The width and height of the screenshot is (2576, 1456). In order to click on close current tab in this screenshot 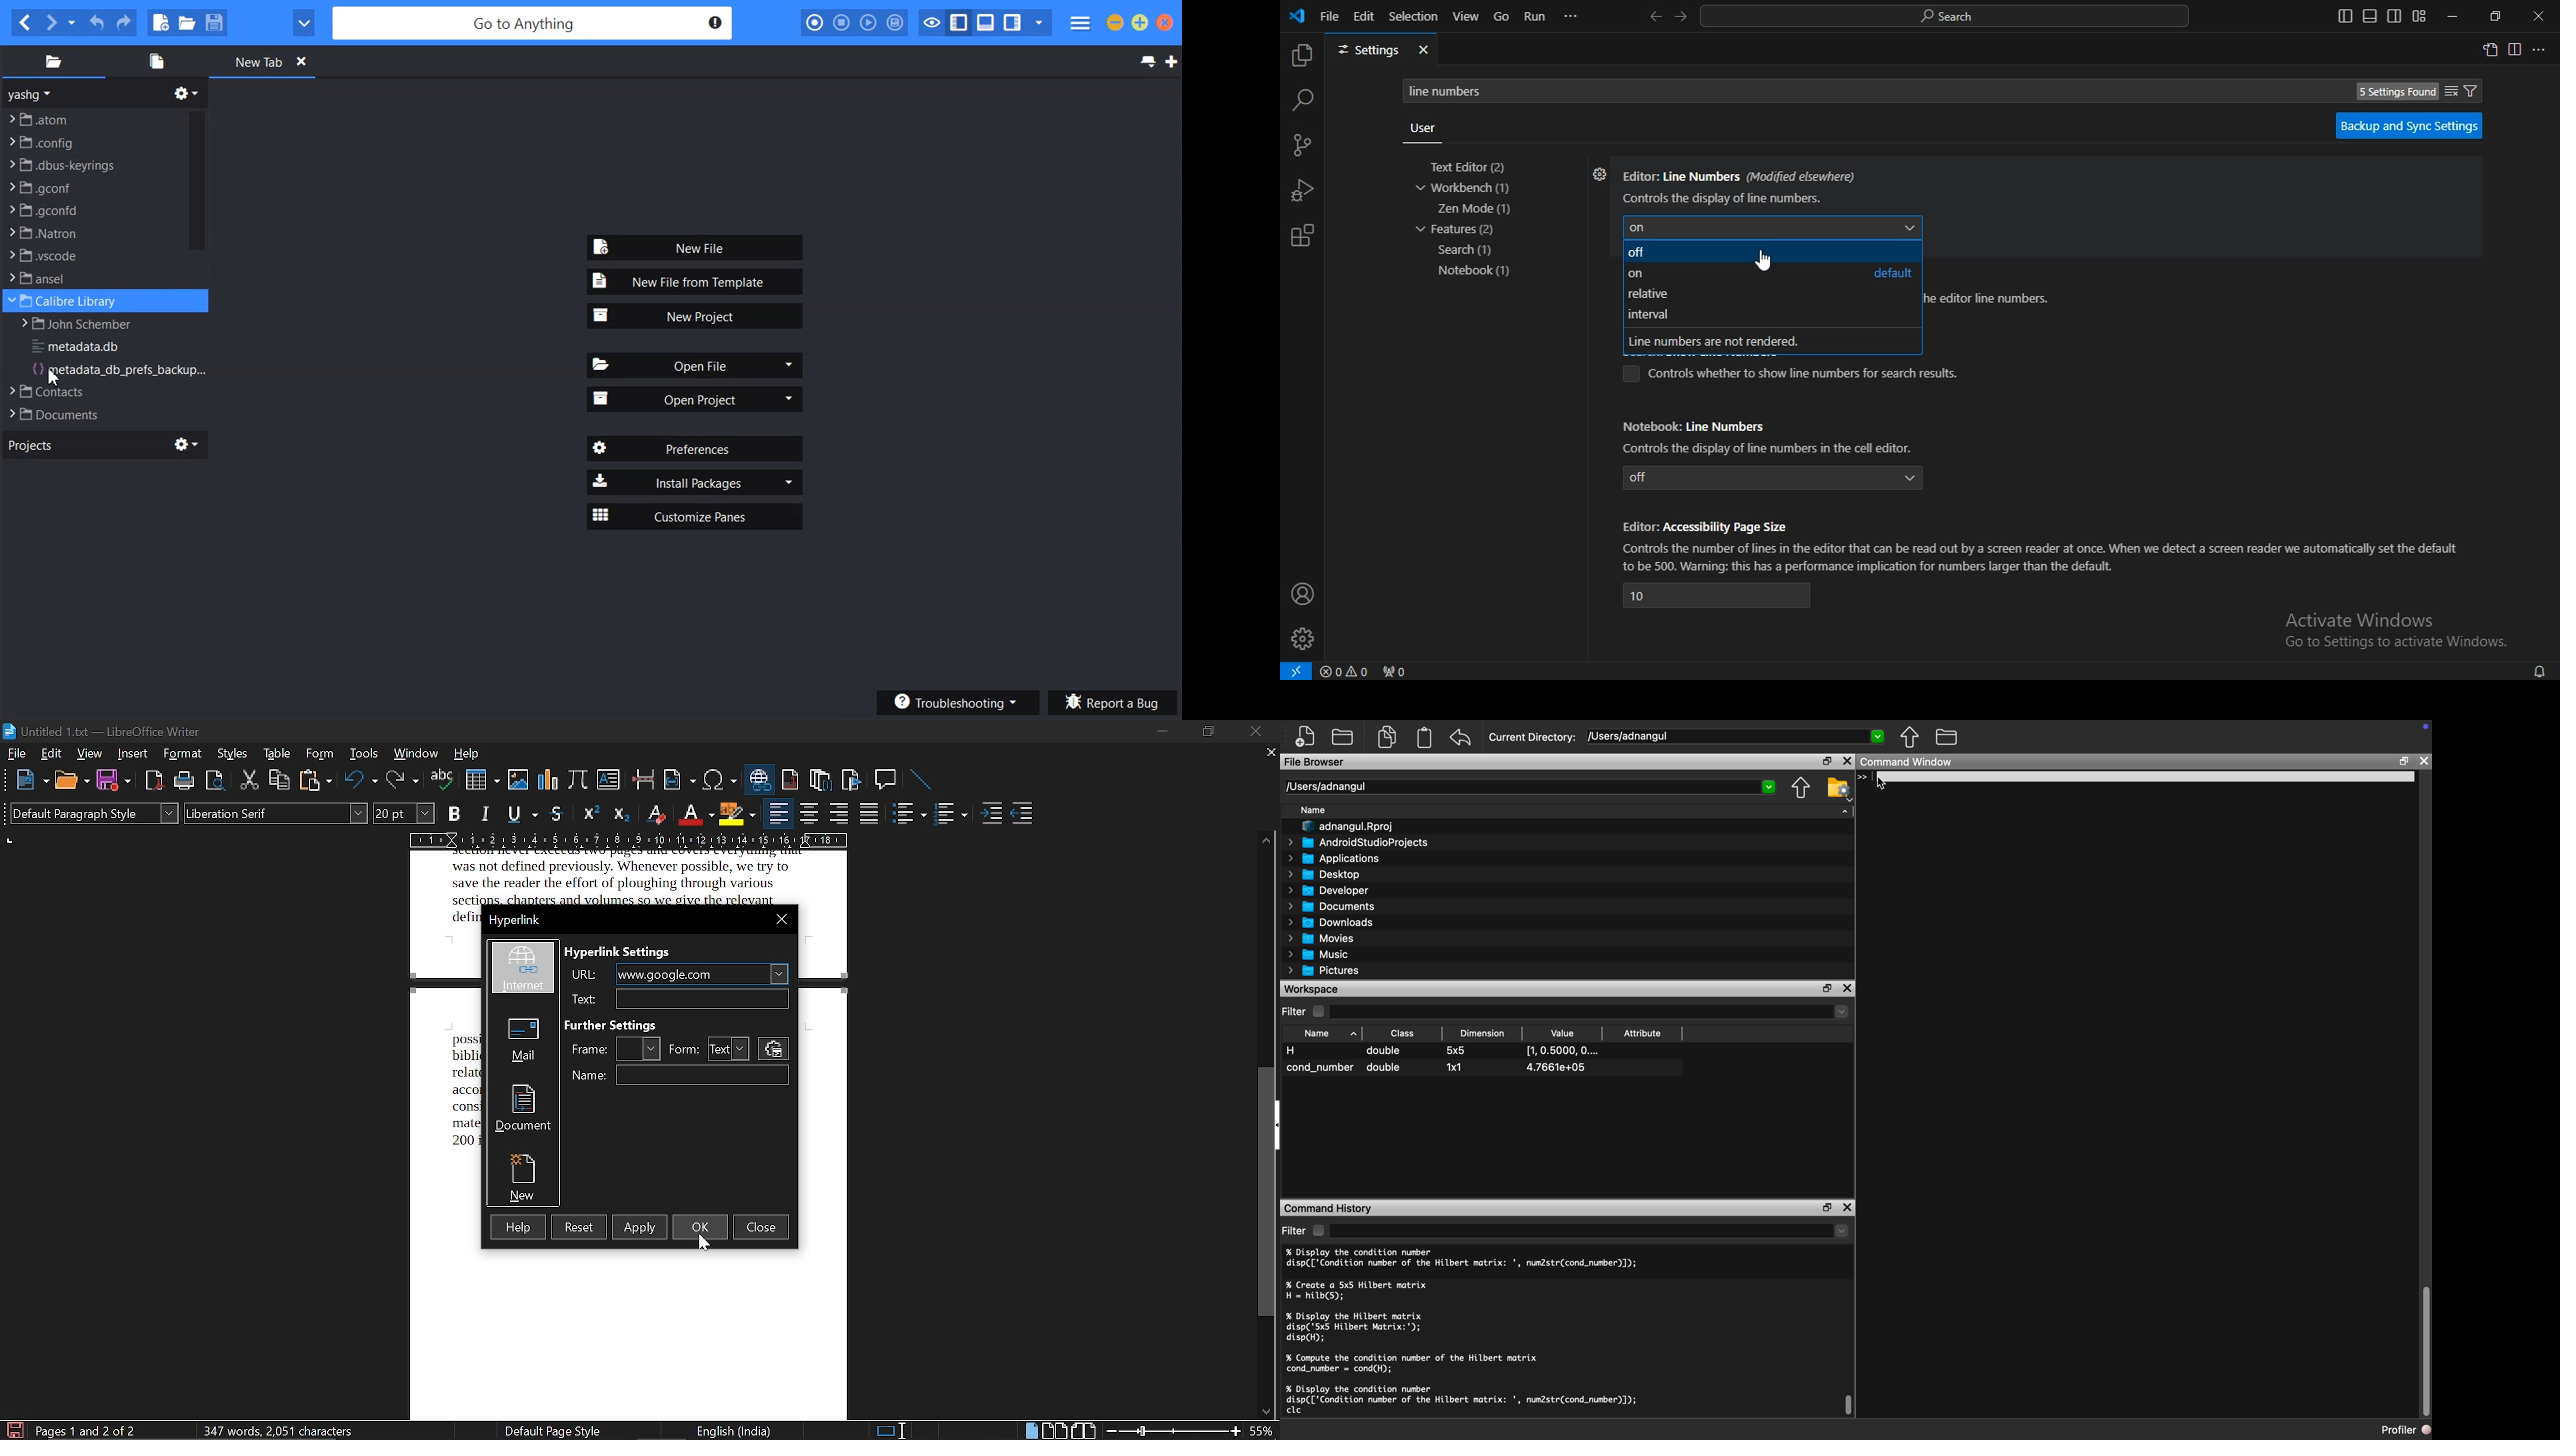, I will do `click(1269, 755)`.